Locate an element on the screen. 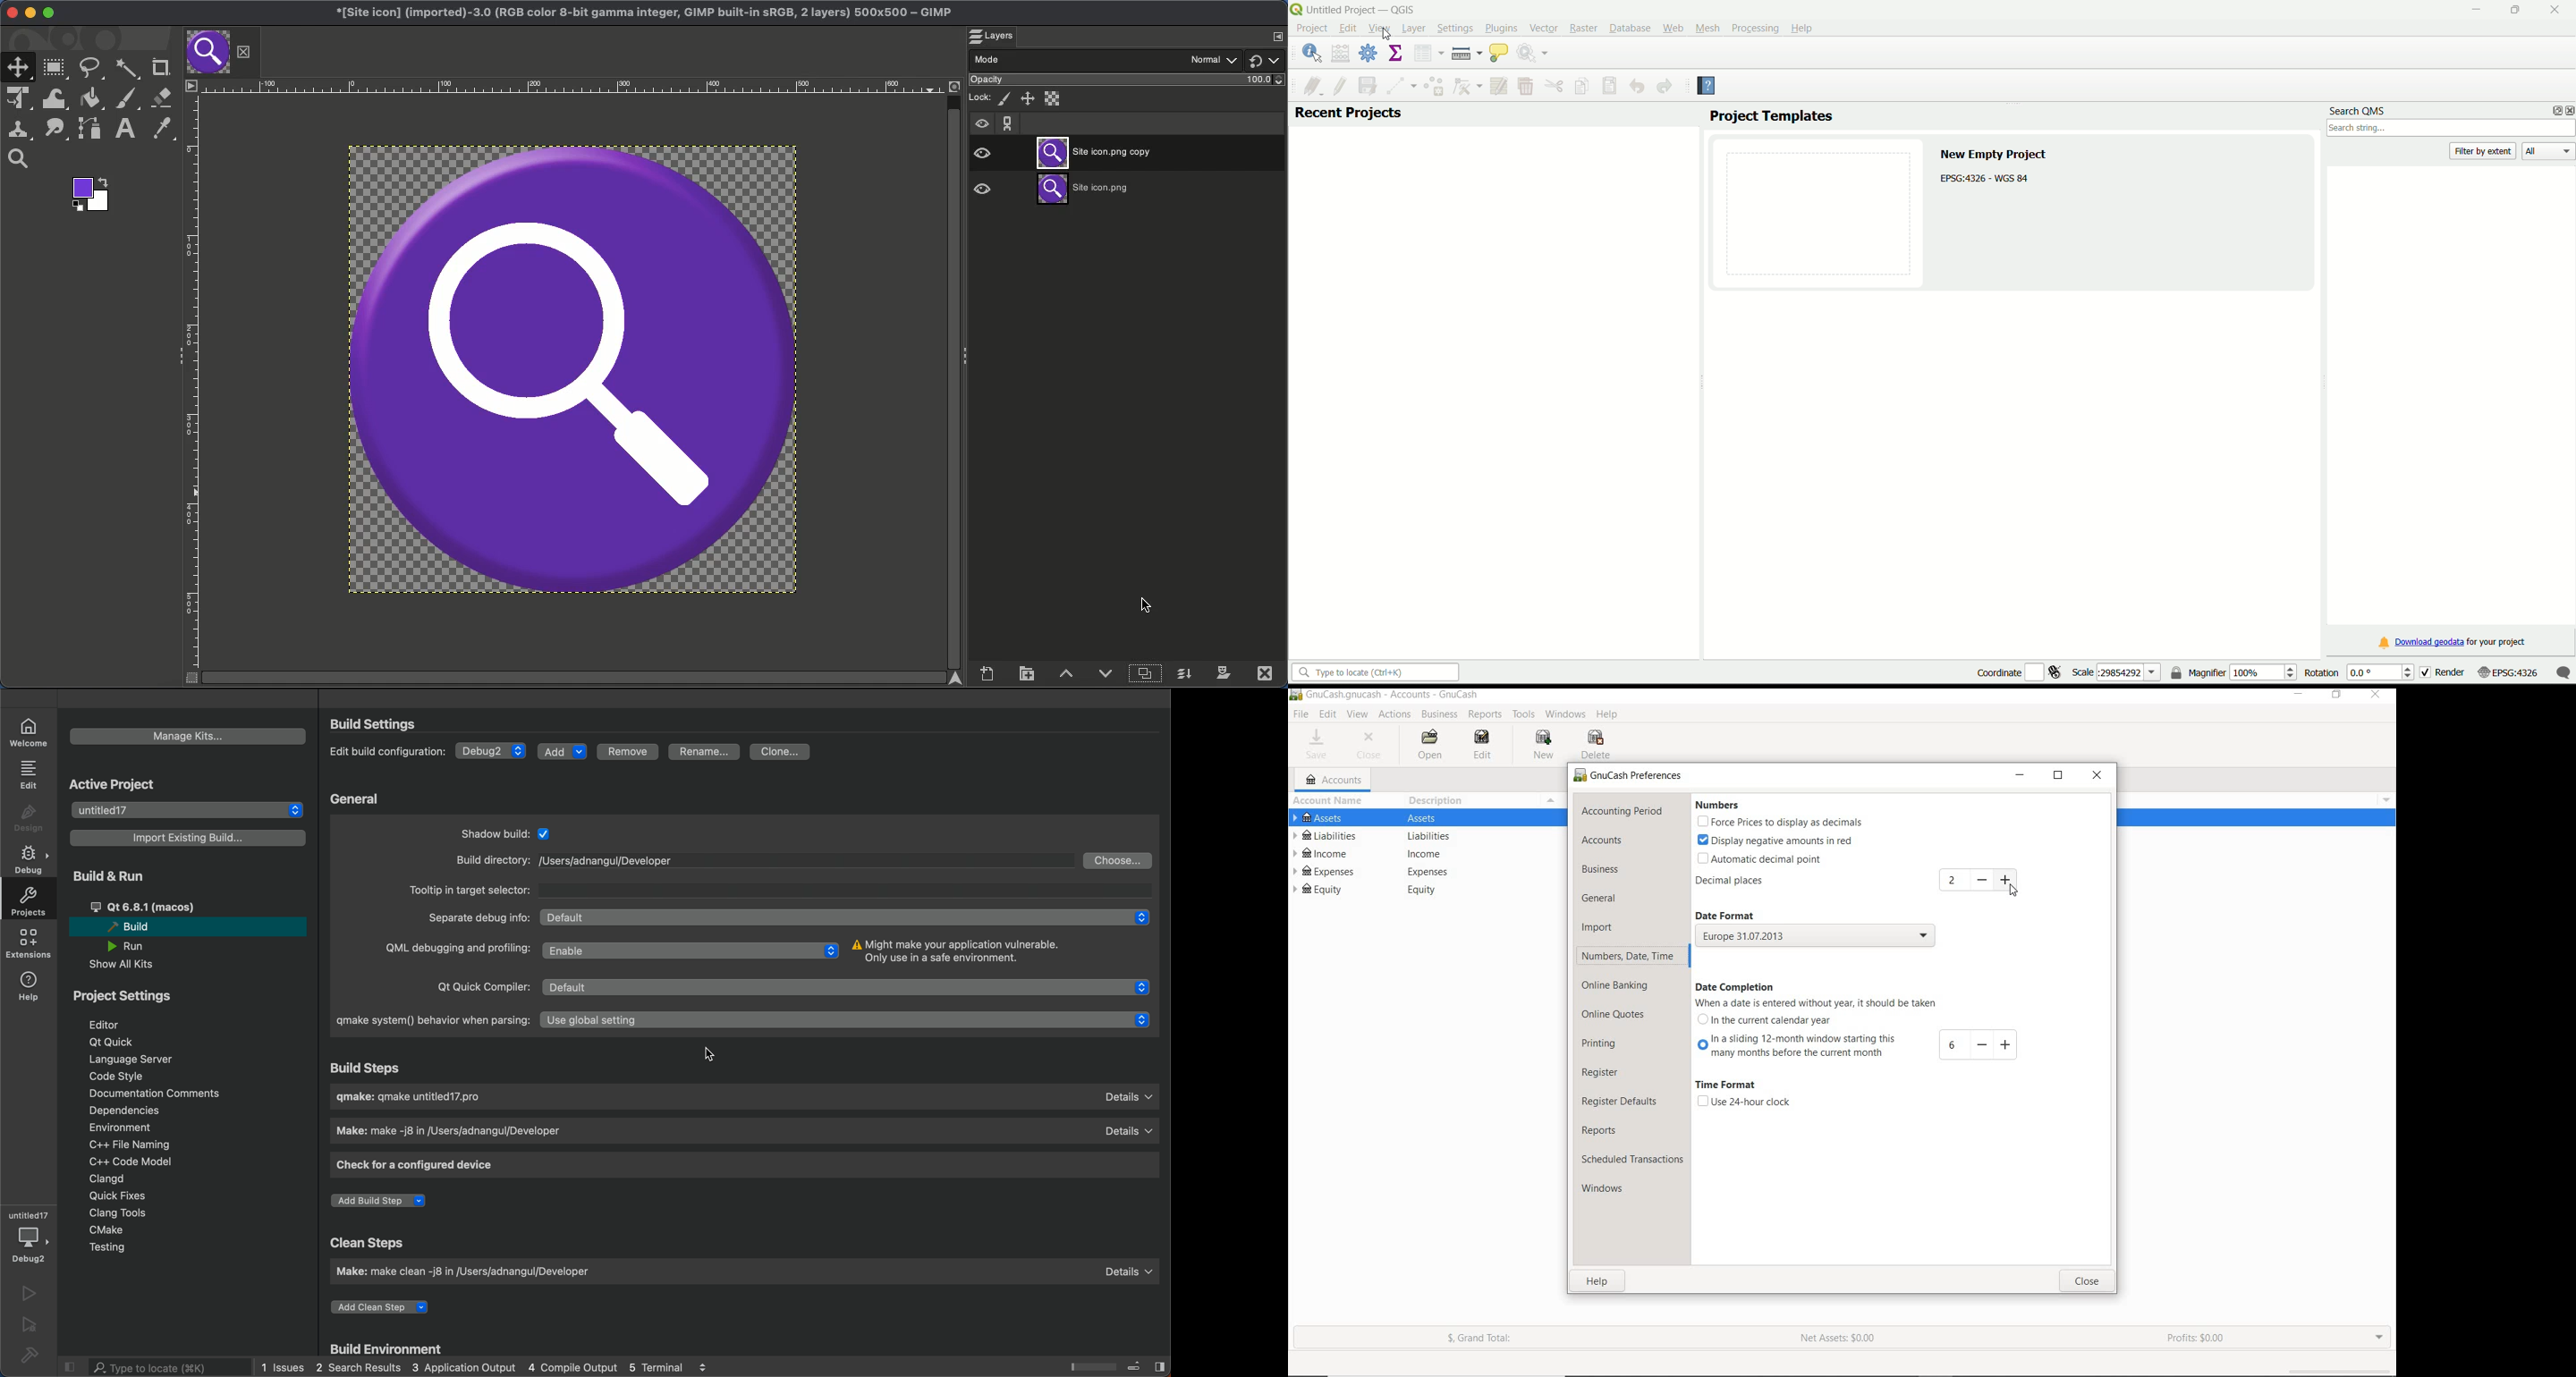 The width and height of the screenshot is (2576, 1400). Pixels is located at coordinates (1005, 99).